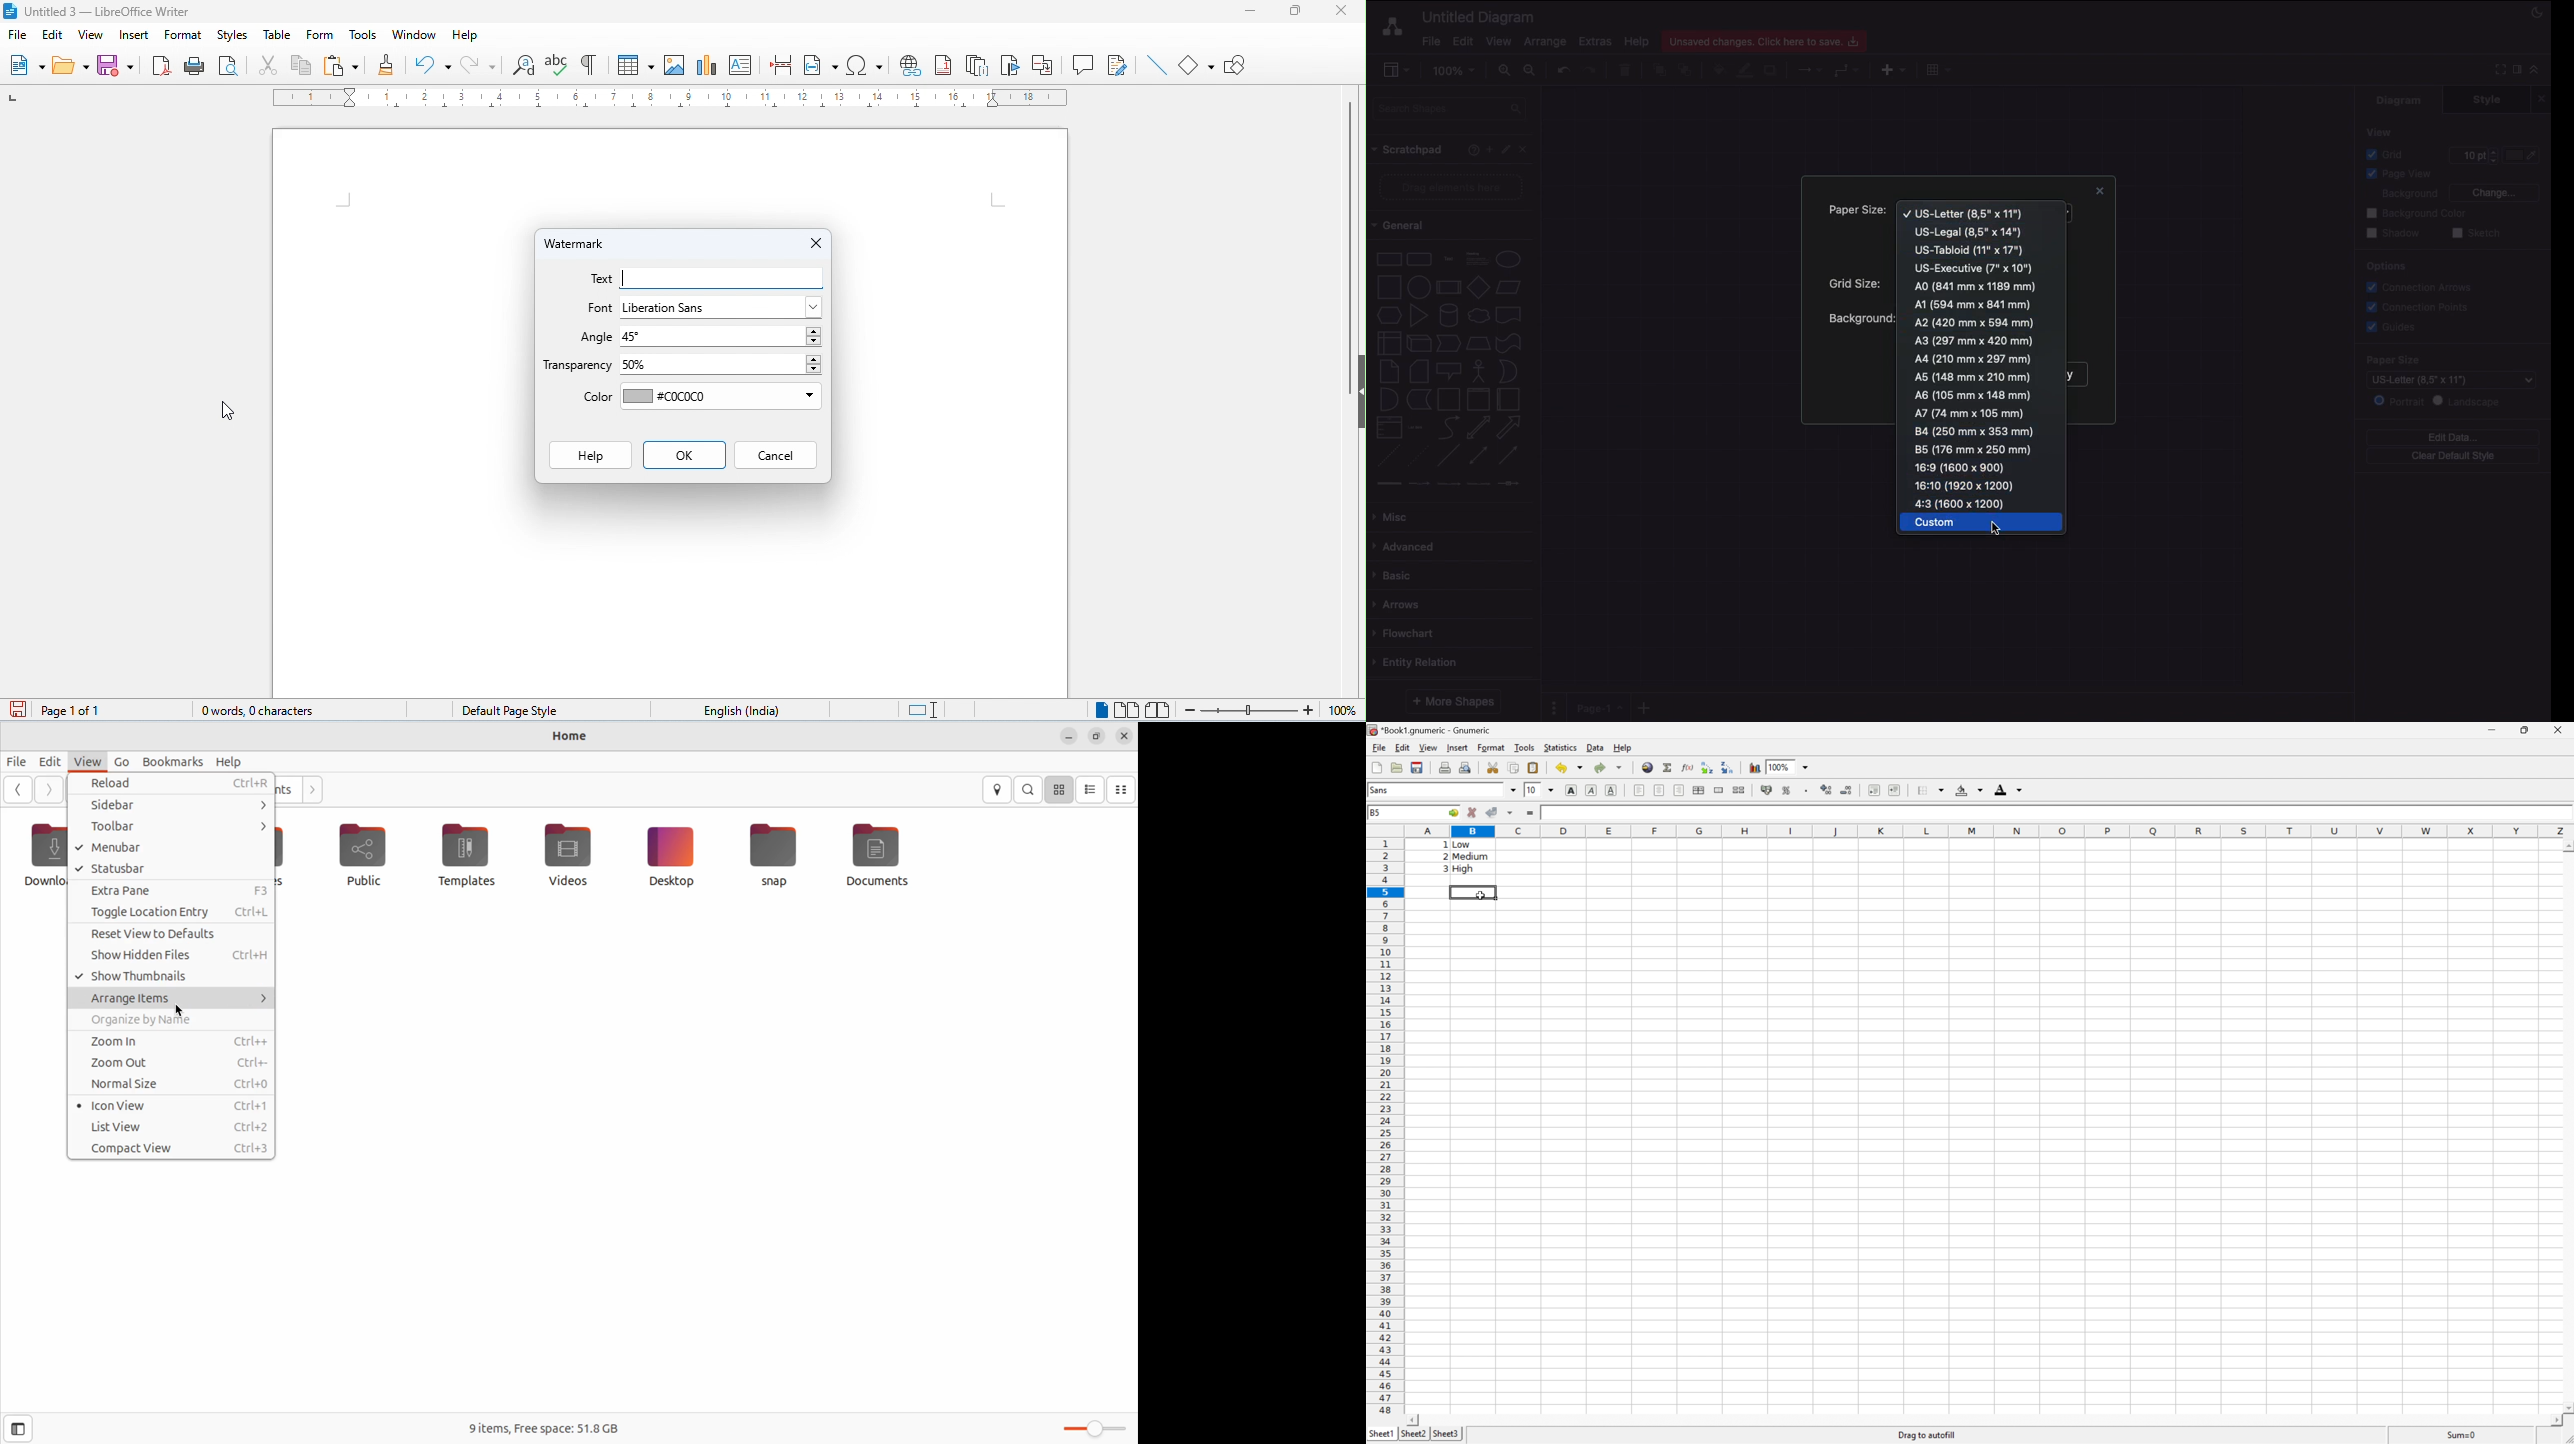 This screenshot has width=2576, height=1456. What do you see at coordinates (433, 64) in the screenshot?
I see `undo` at bounding box center [433, 64].